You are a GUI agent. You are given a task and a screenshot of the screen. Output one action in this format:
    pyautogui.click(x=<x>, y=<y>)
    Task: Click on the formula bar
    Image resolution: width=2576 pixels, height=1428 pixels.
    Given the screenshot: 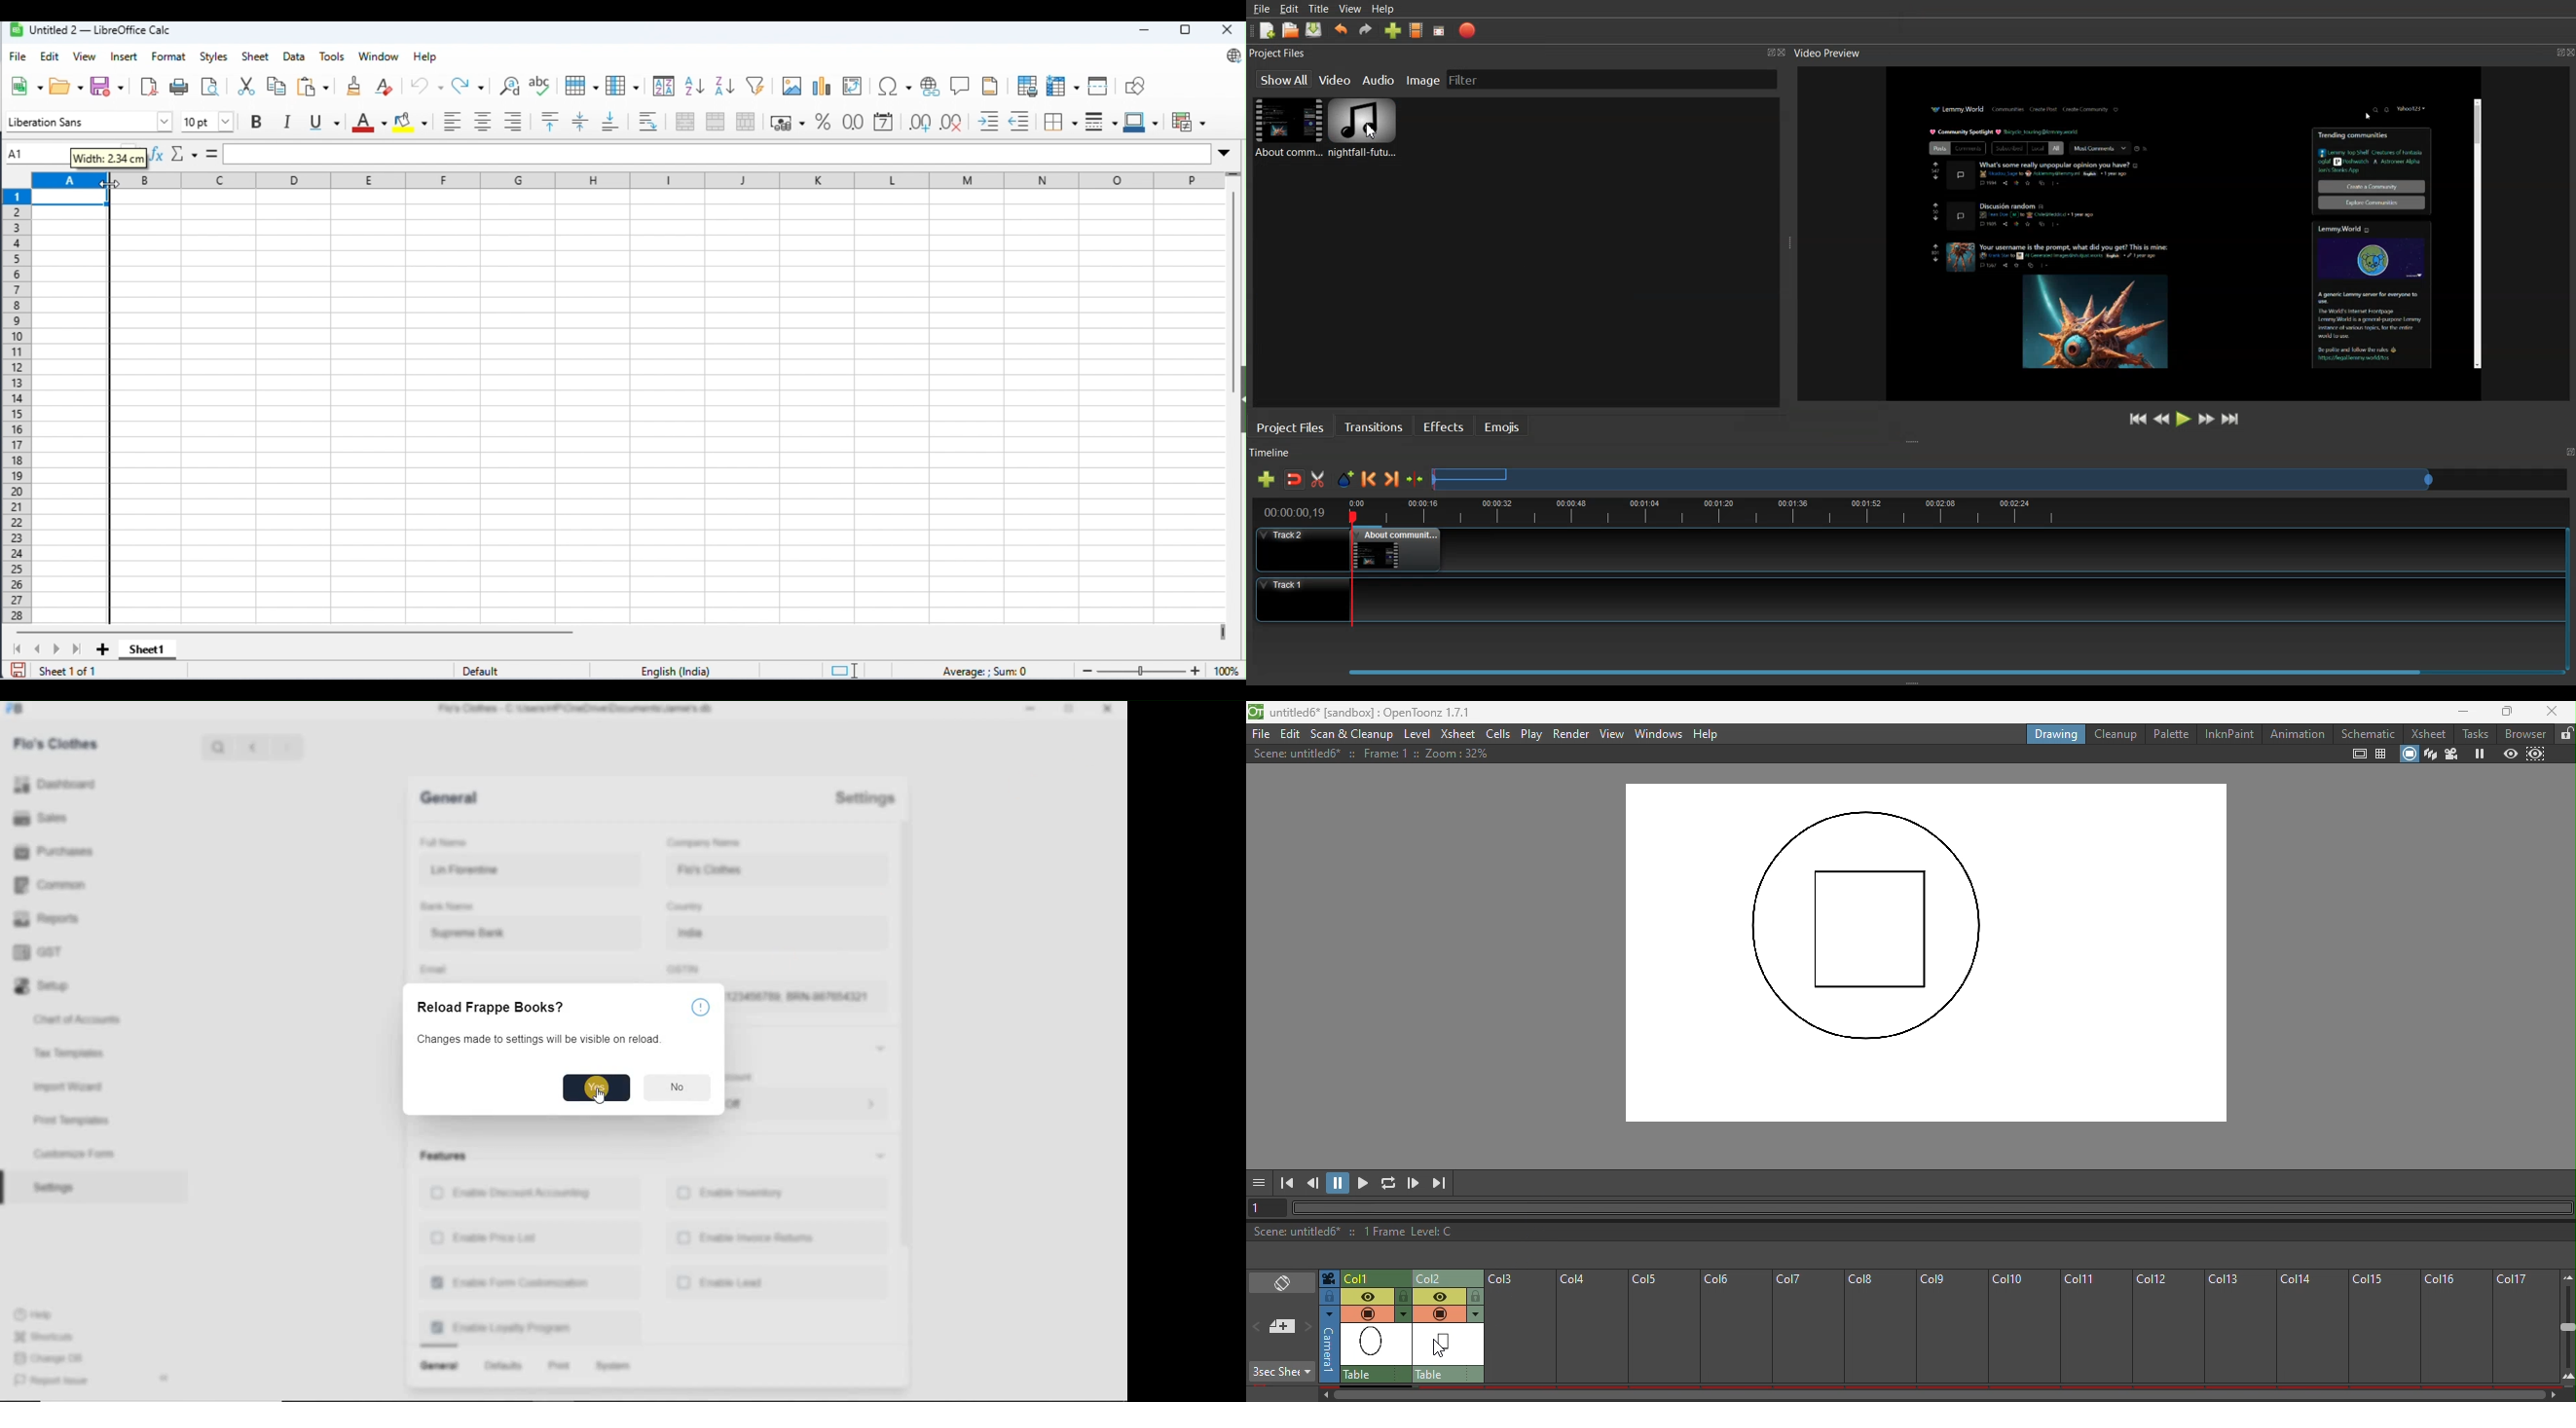 What is the action you would take?
    pyautogui.click(x=716, y=154)
    